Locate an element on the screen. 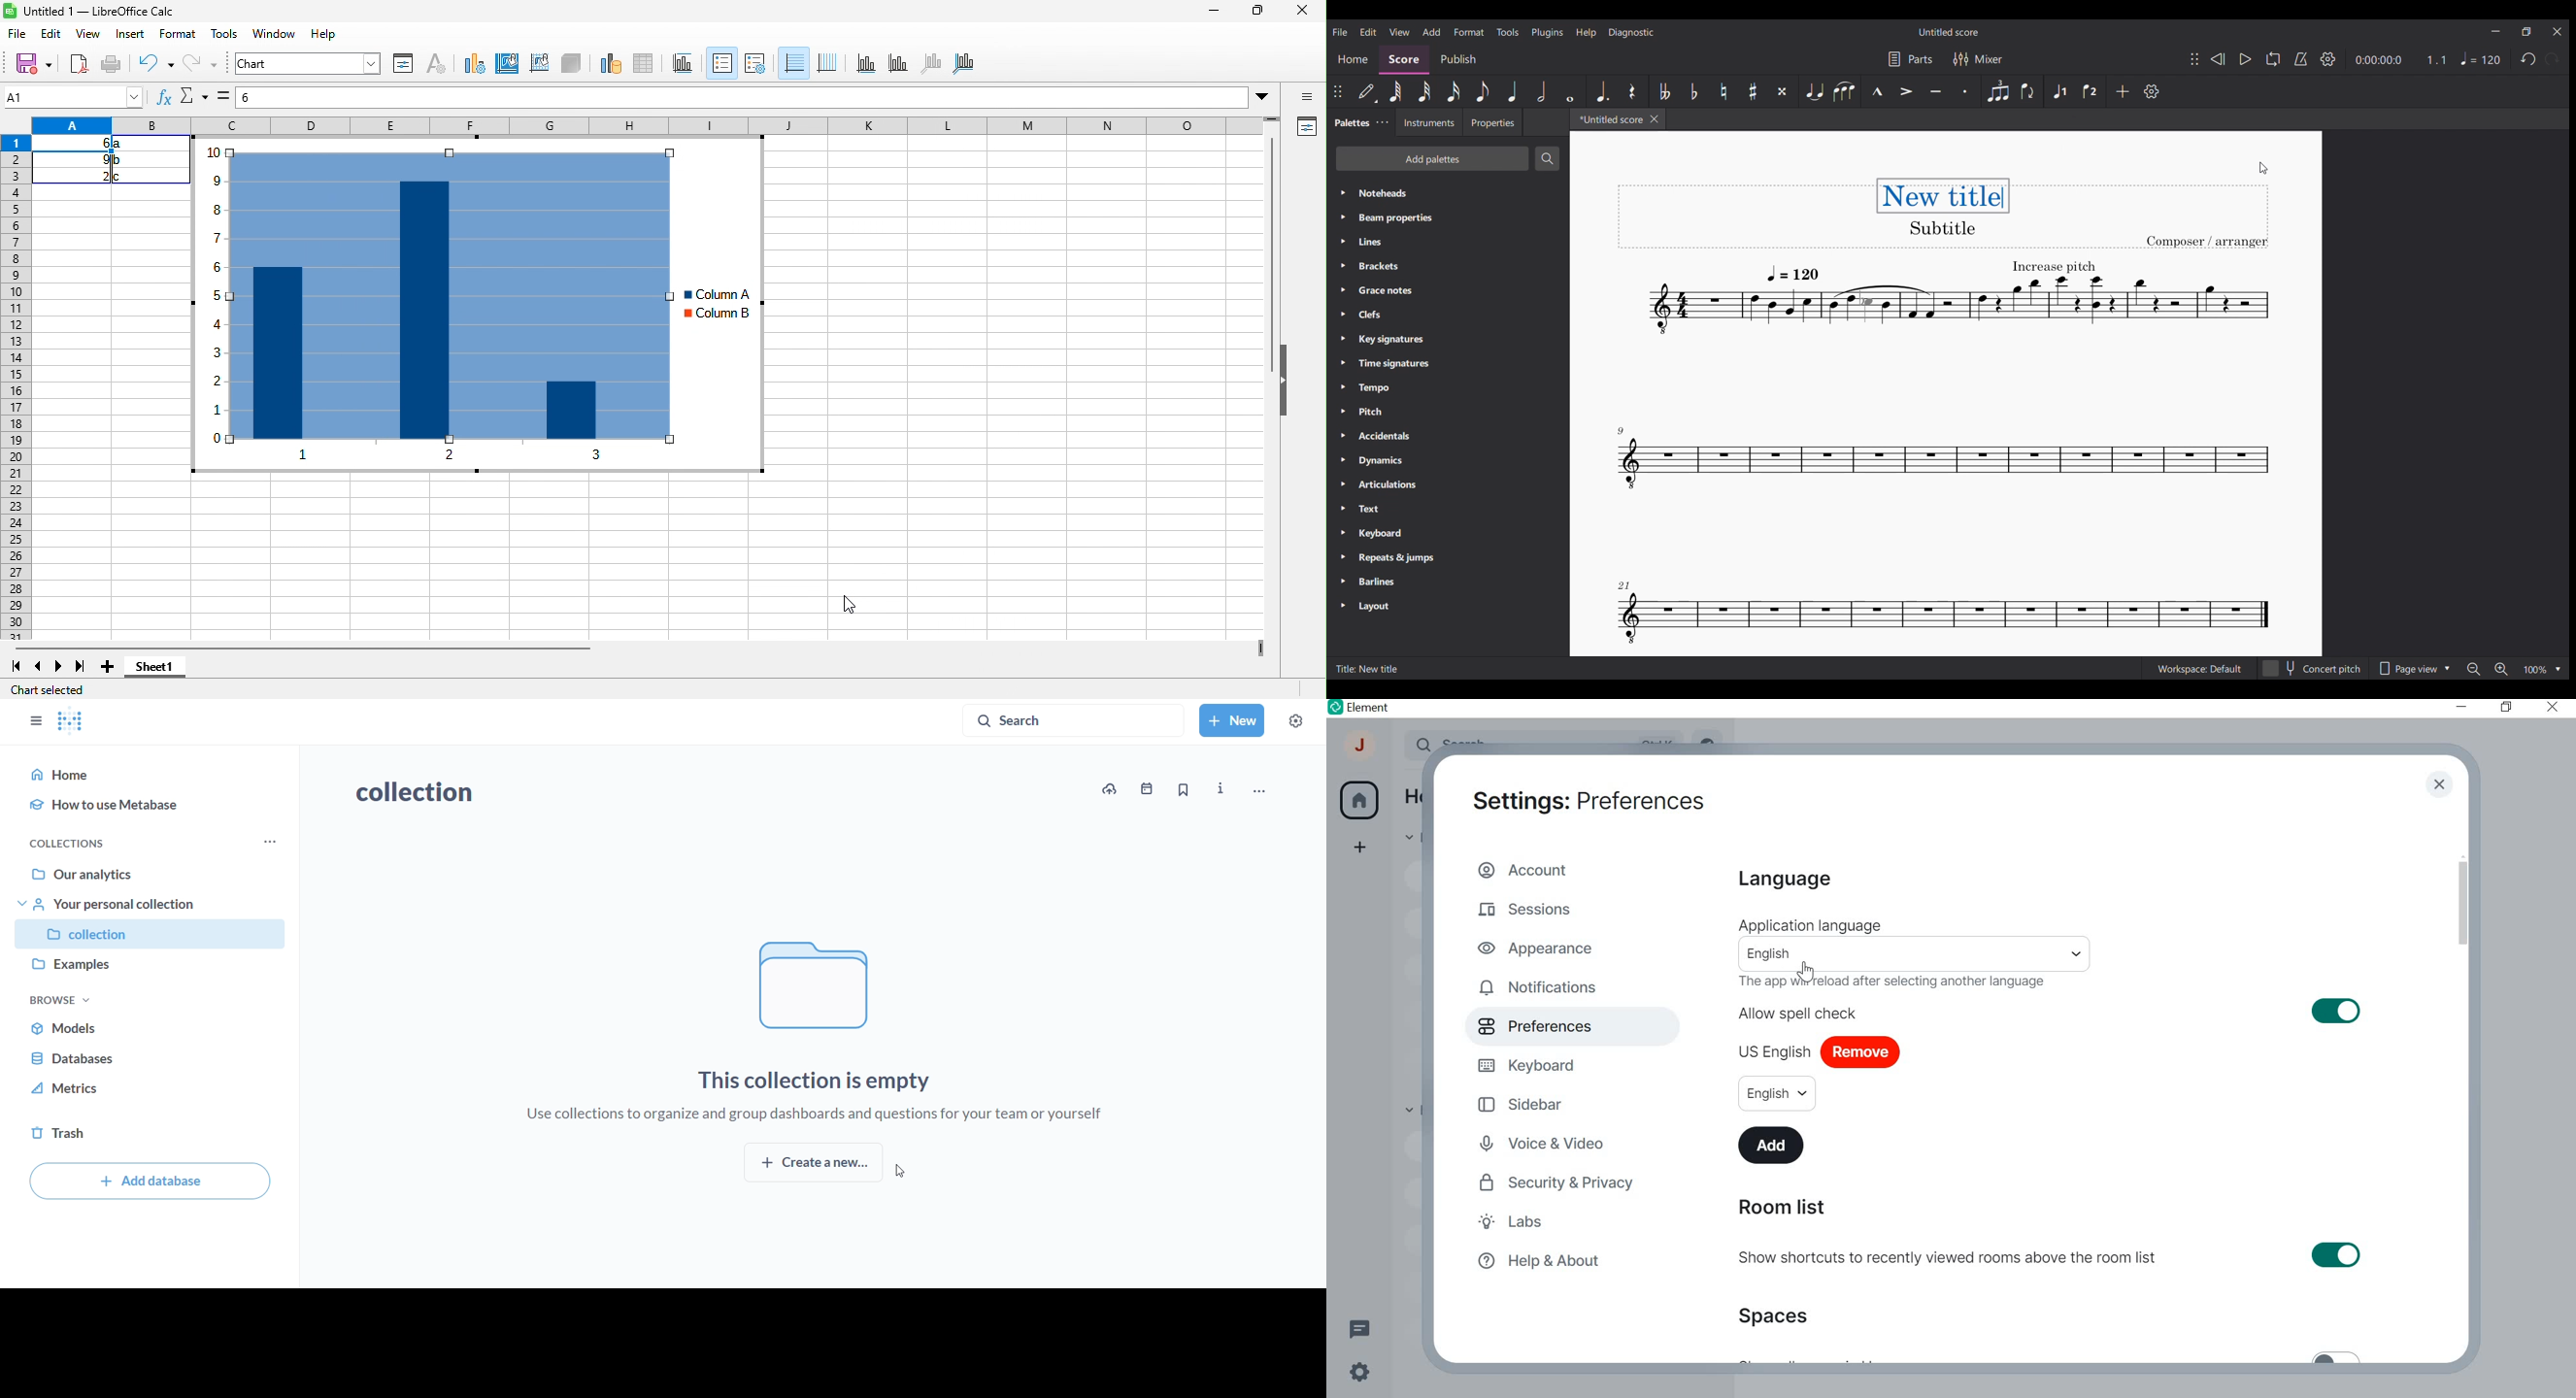  ACCOUNT is located at coordinates (1361, 748).